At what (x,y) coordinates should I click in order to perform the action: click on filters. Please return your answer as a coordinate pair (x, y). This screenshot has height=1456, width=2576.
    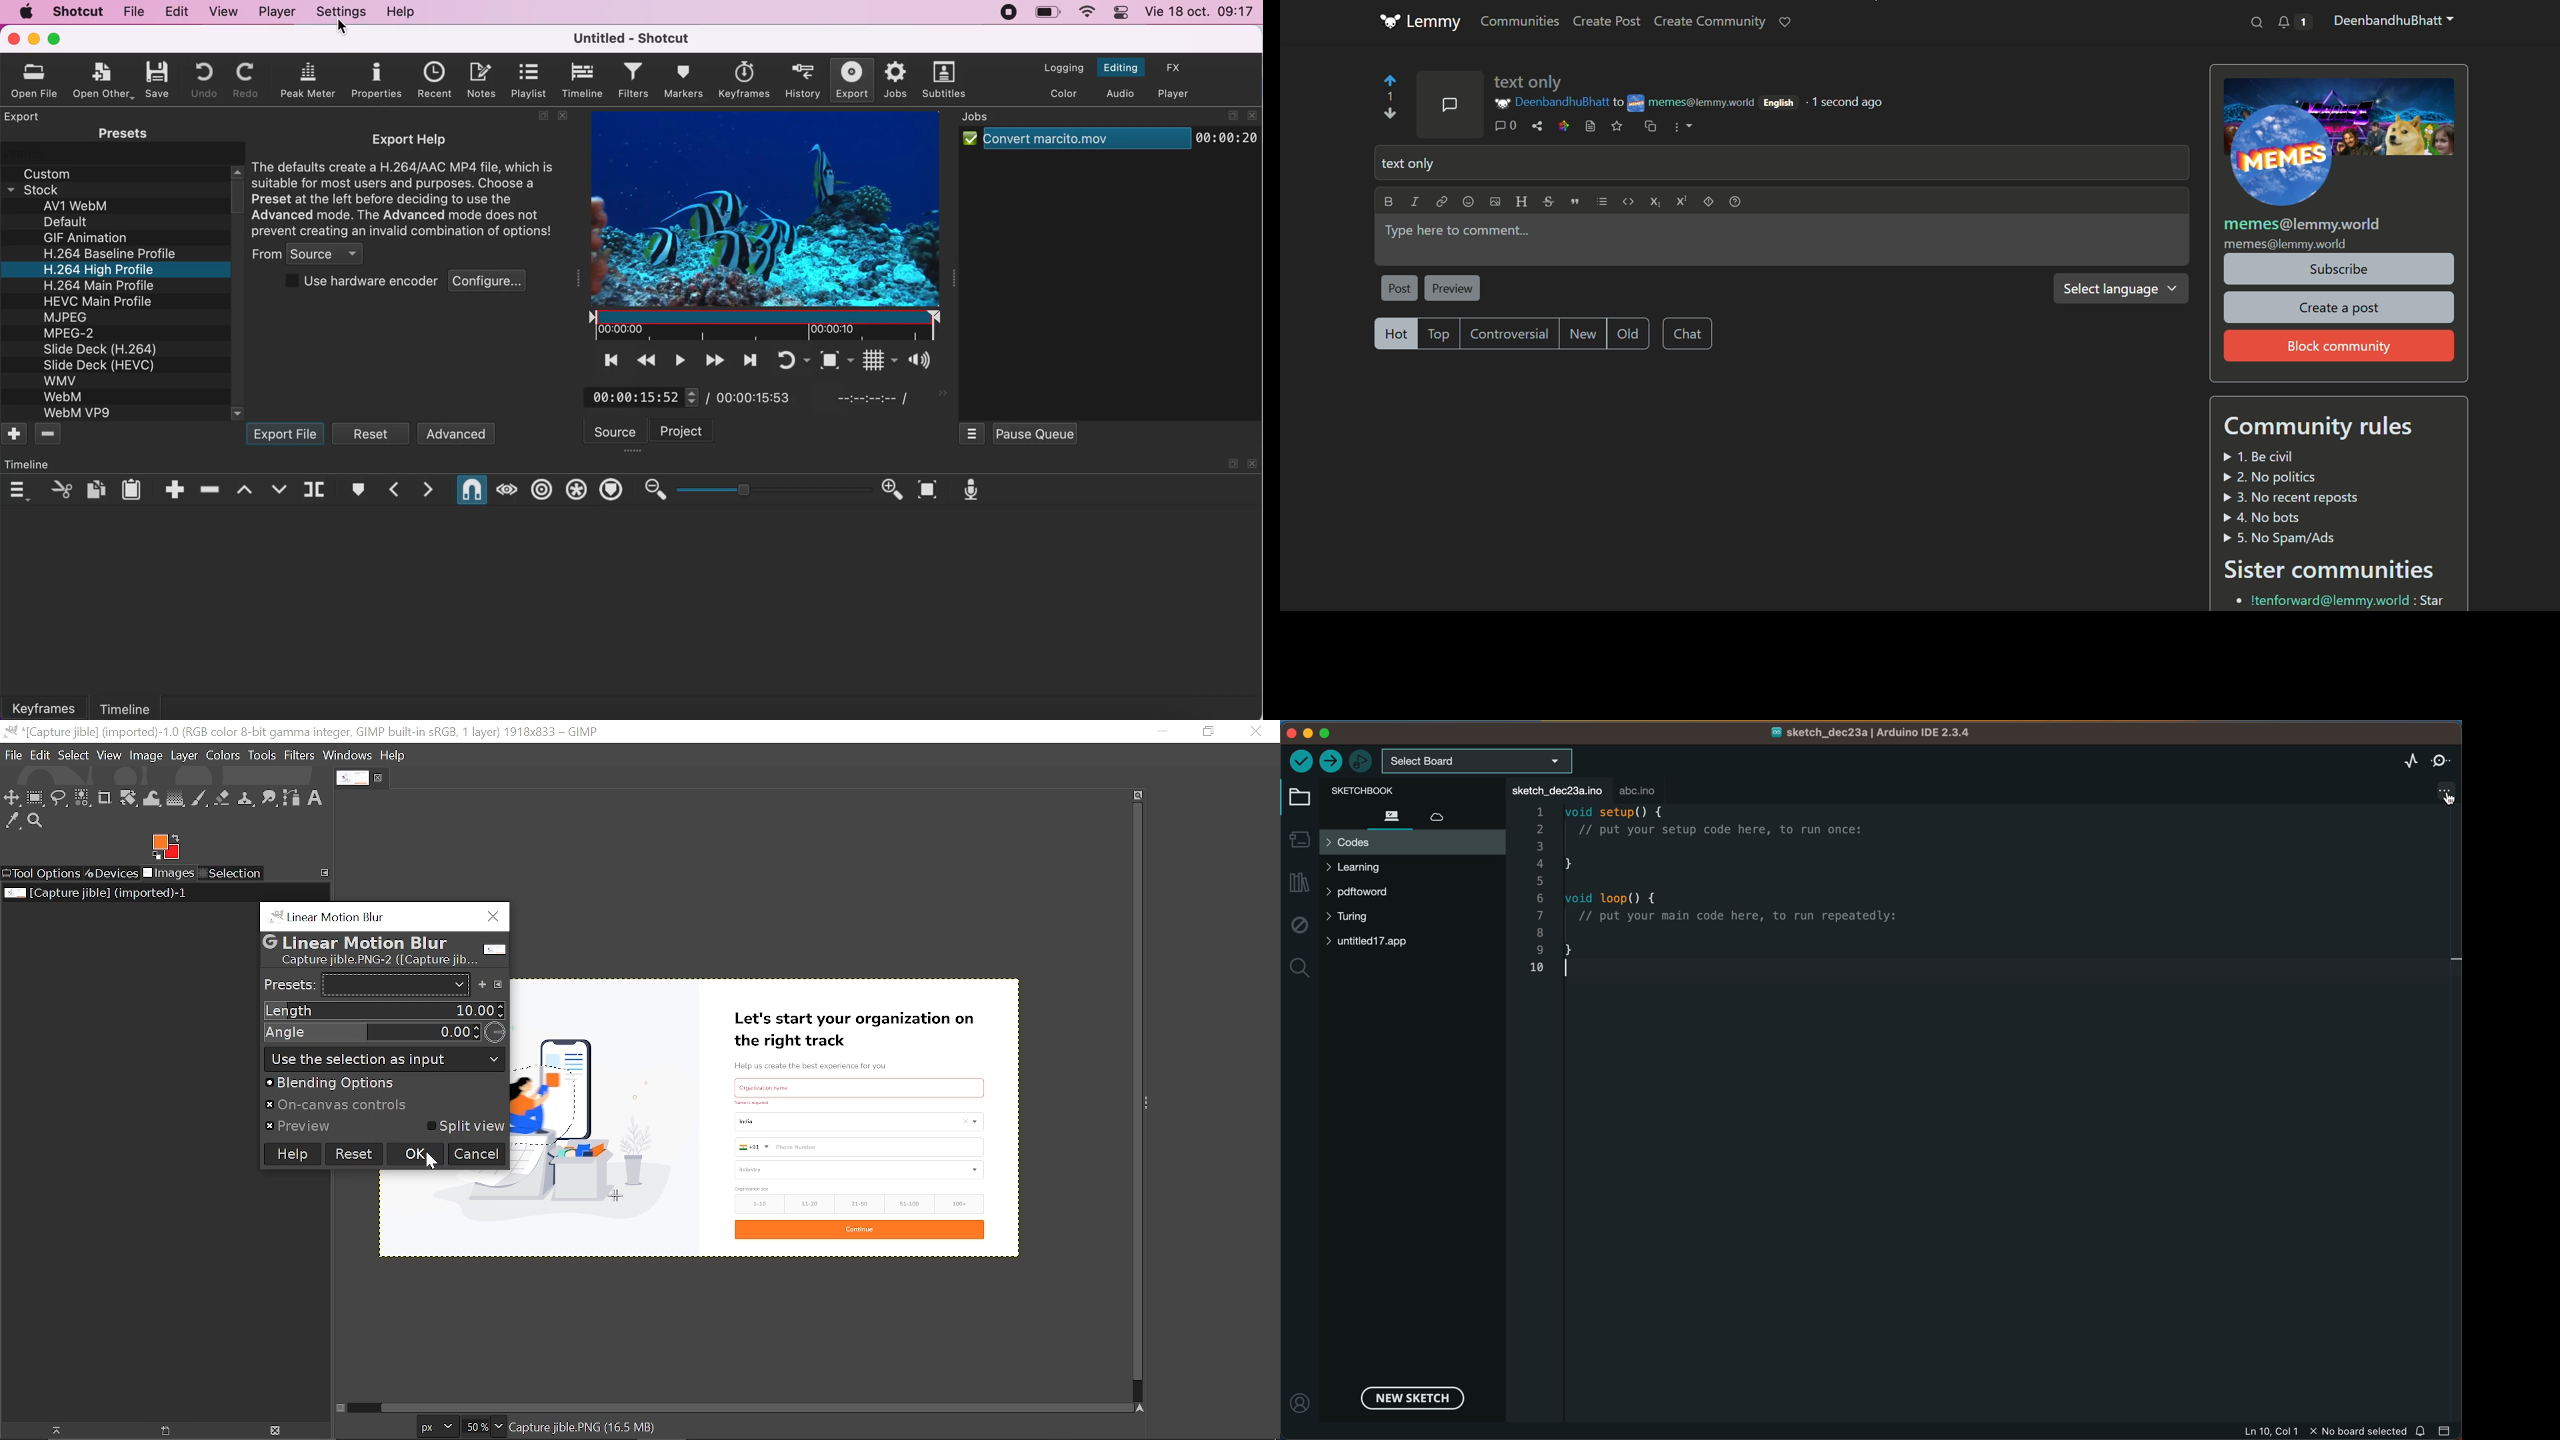
    Looking at the image, I should click on (634, 81).